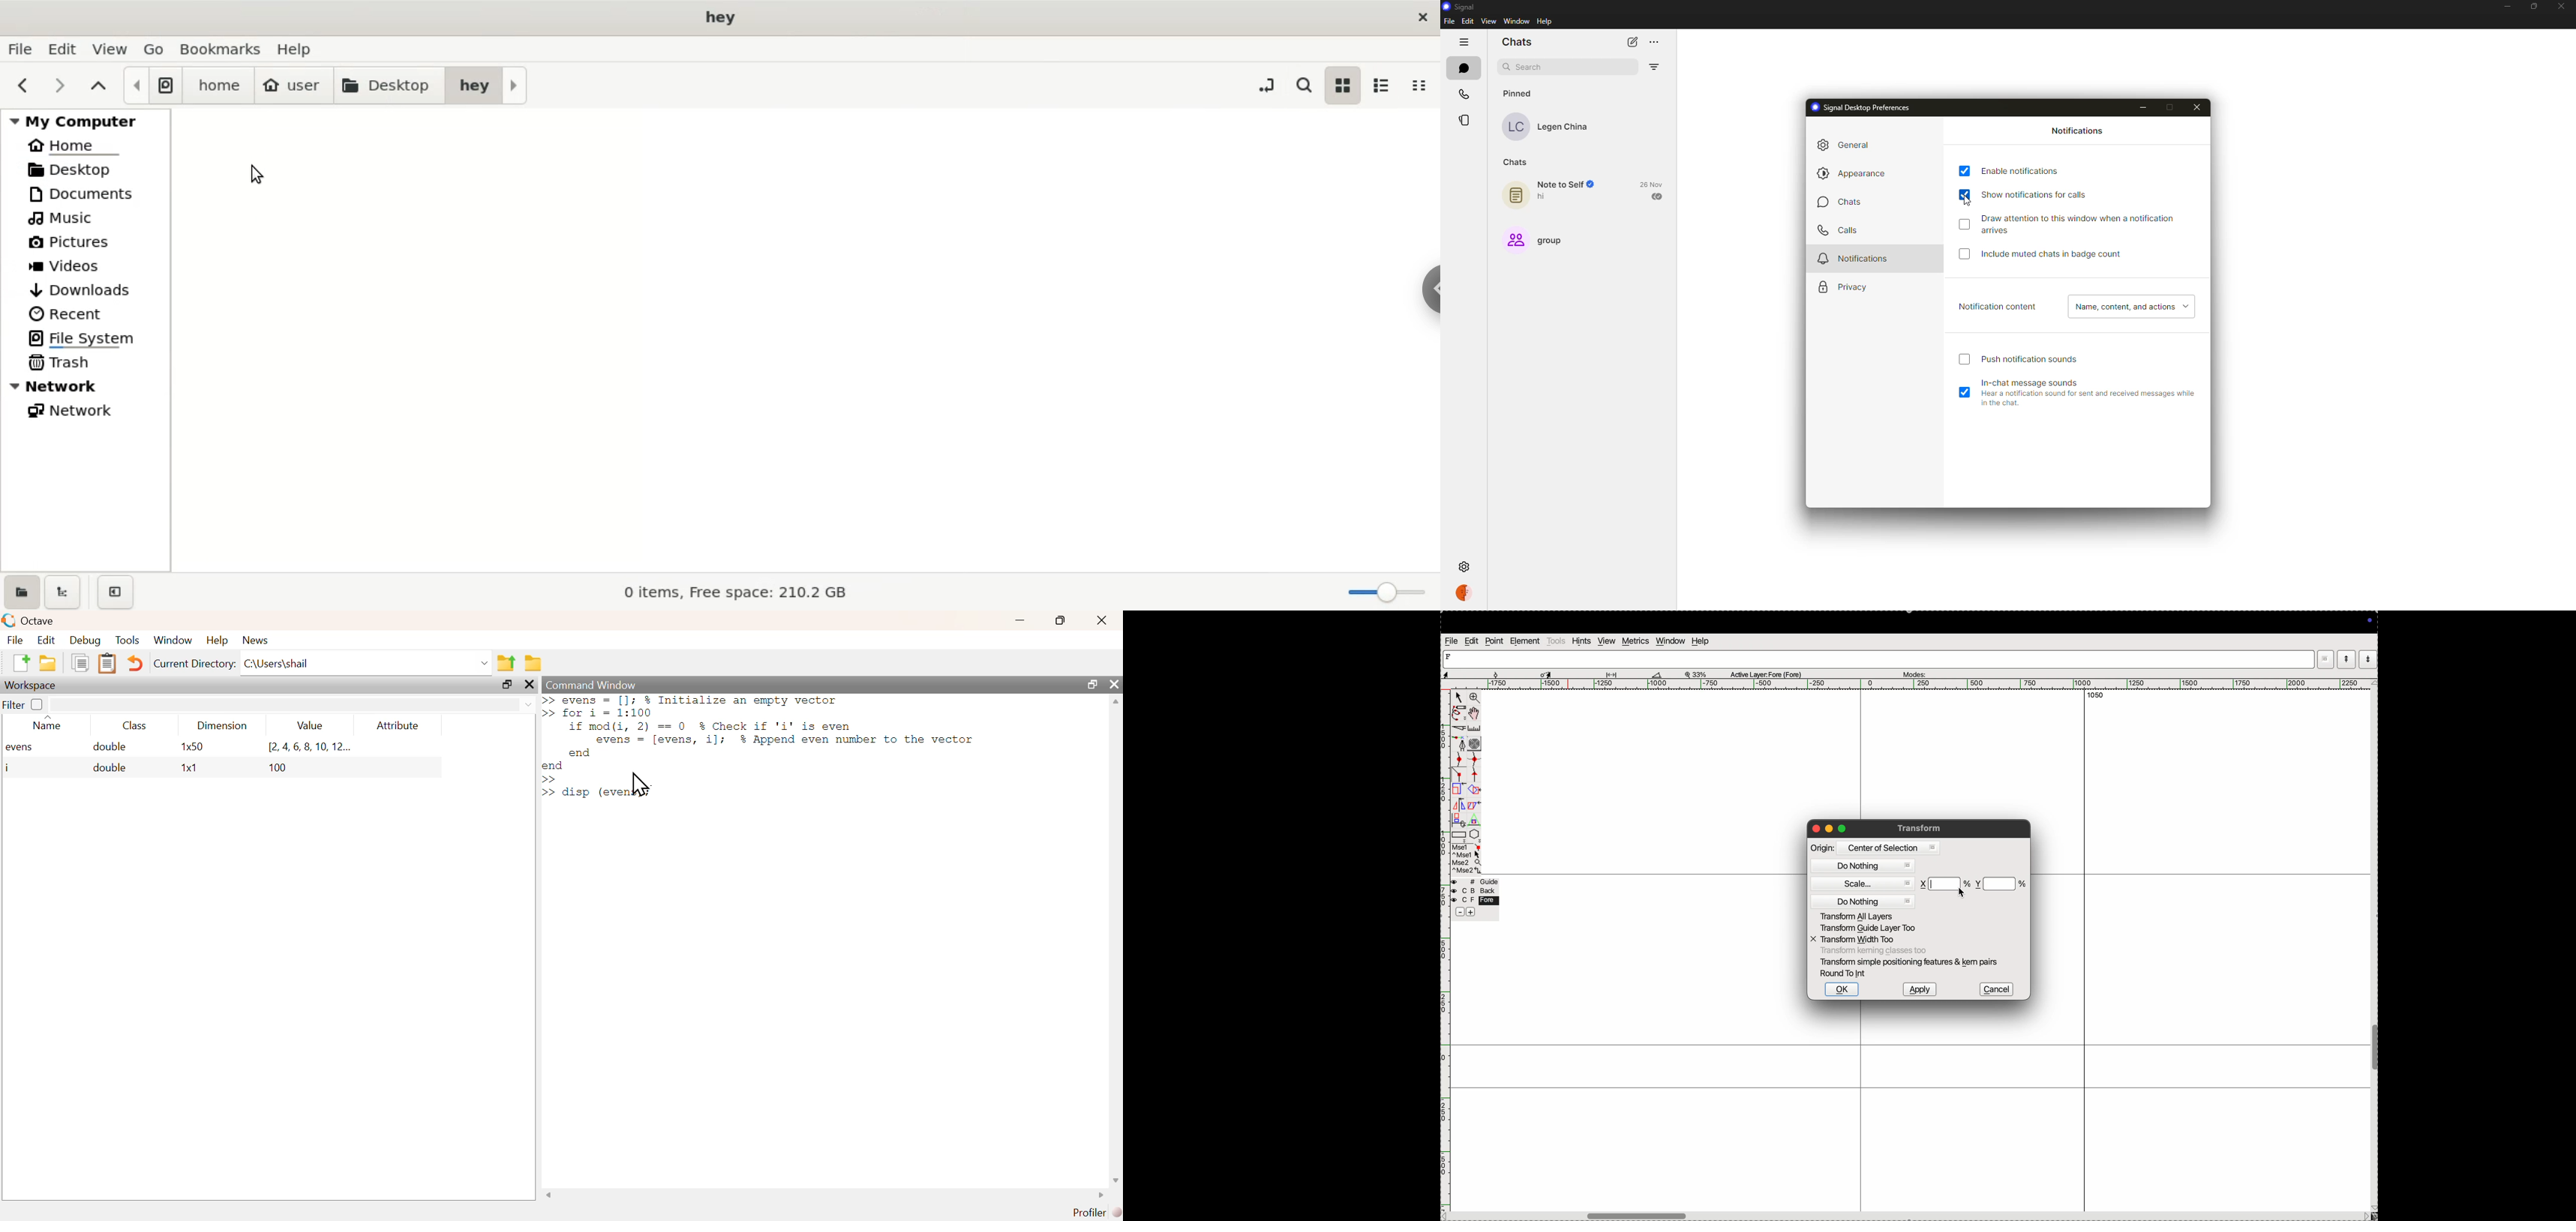  I want to click on do nothing, so click(1864, 901).